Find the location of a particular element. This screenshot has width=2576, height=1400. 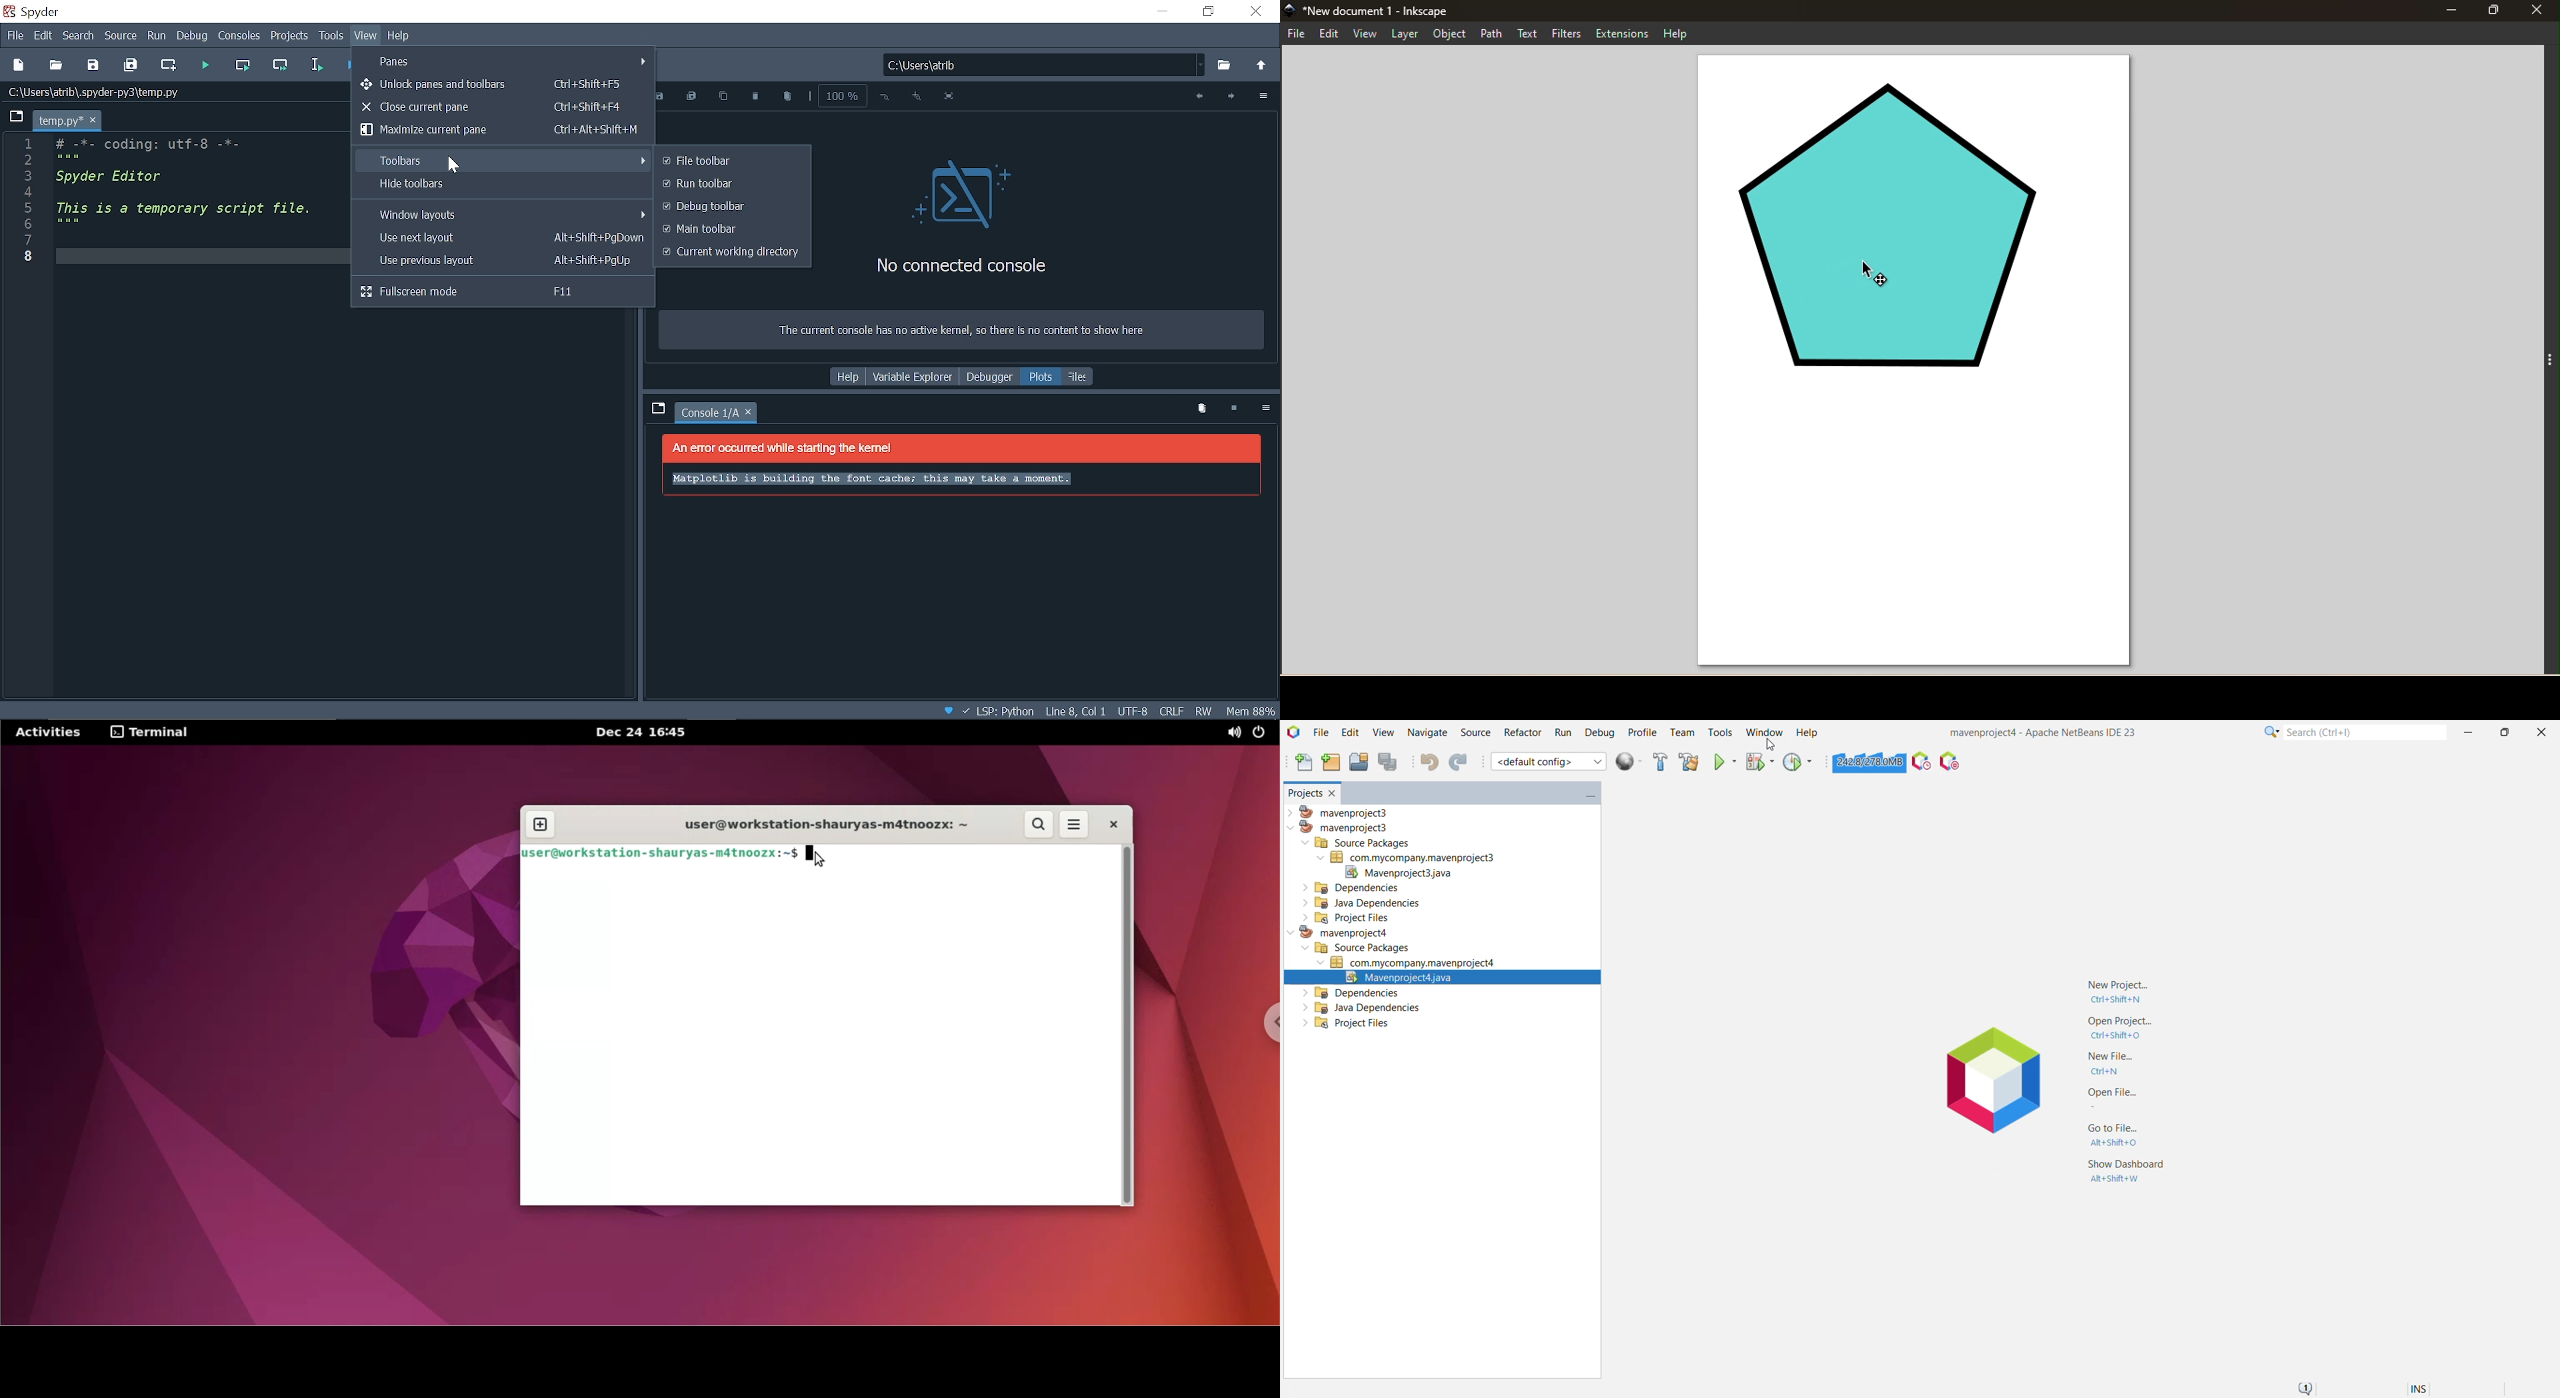

Open File is located at coordinates (2107, 1099).